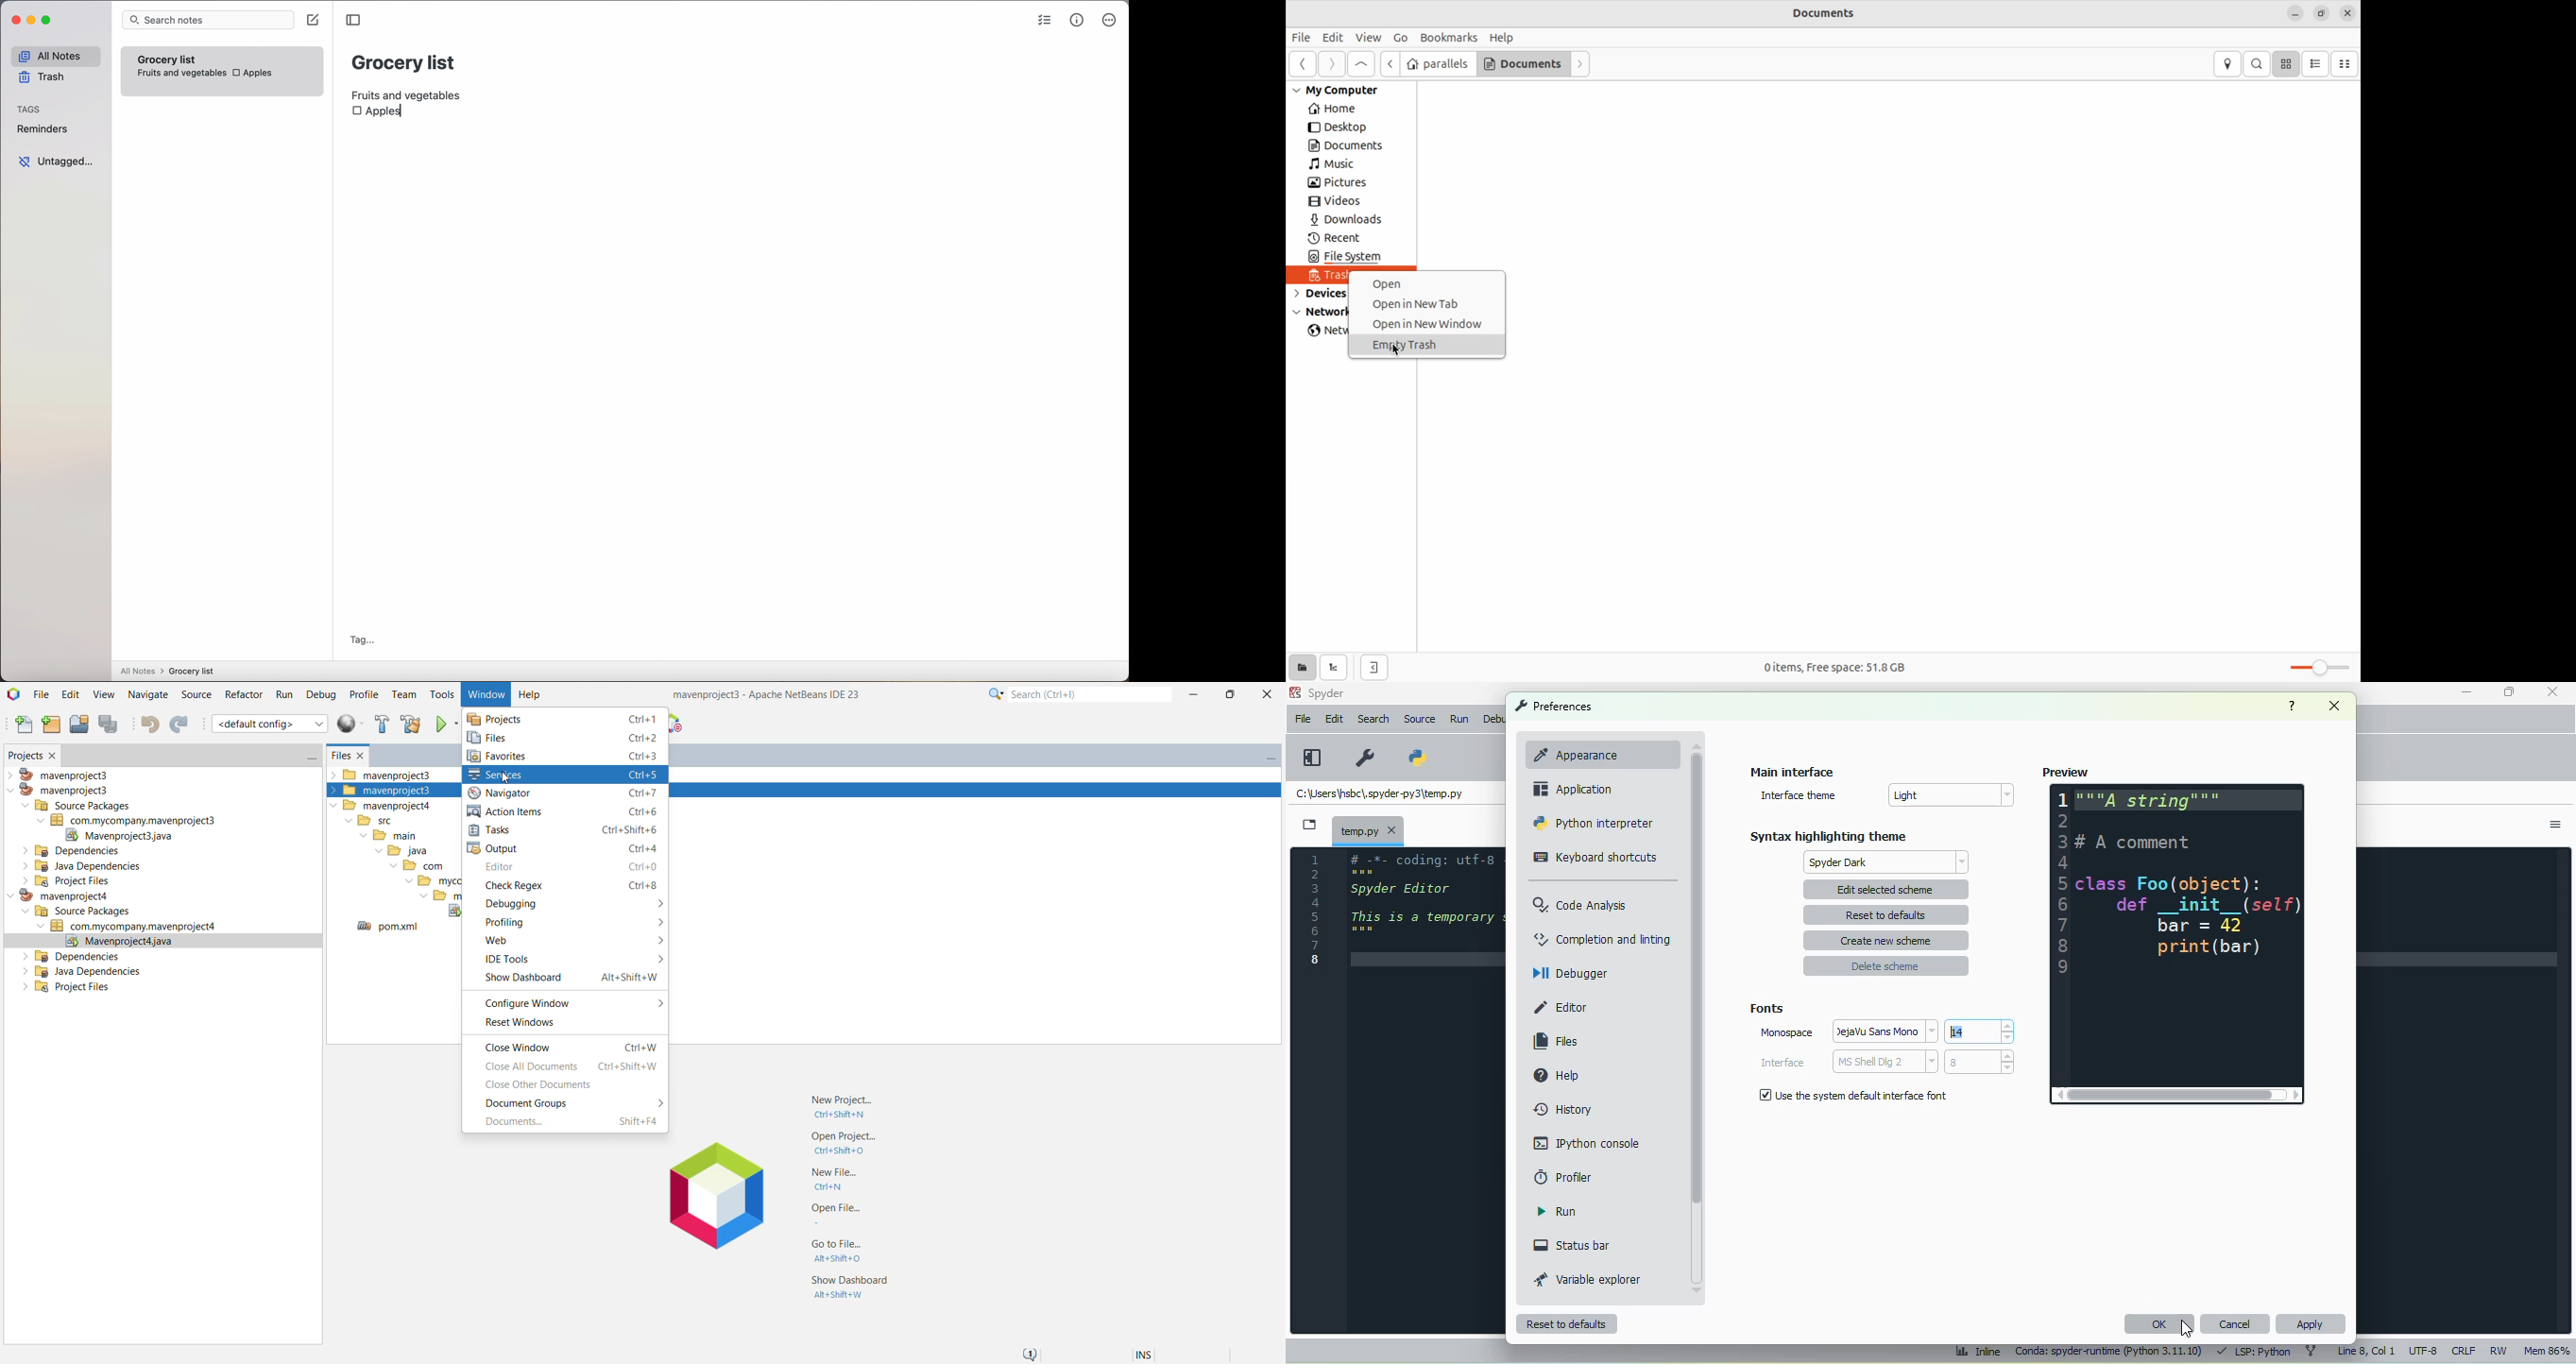 The height and width of the screenshot is (1372, 2576). I want to click on preferences, so click(1553, 706).